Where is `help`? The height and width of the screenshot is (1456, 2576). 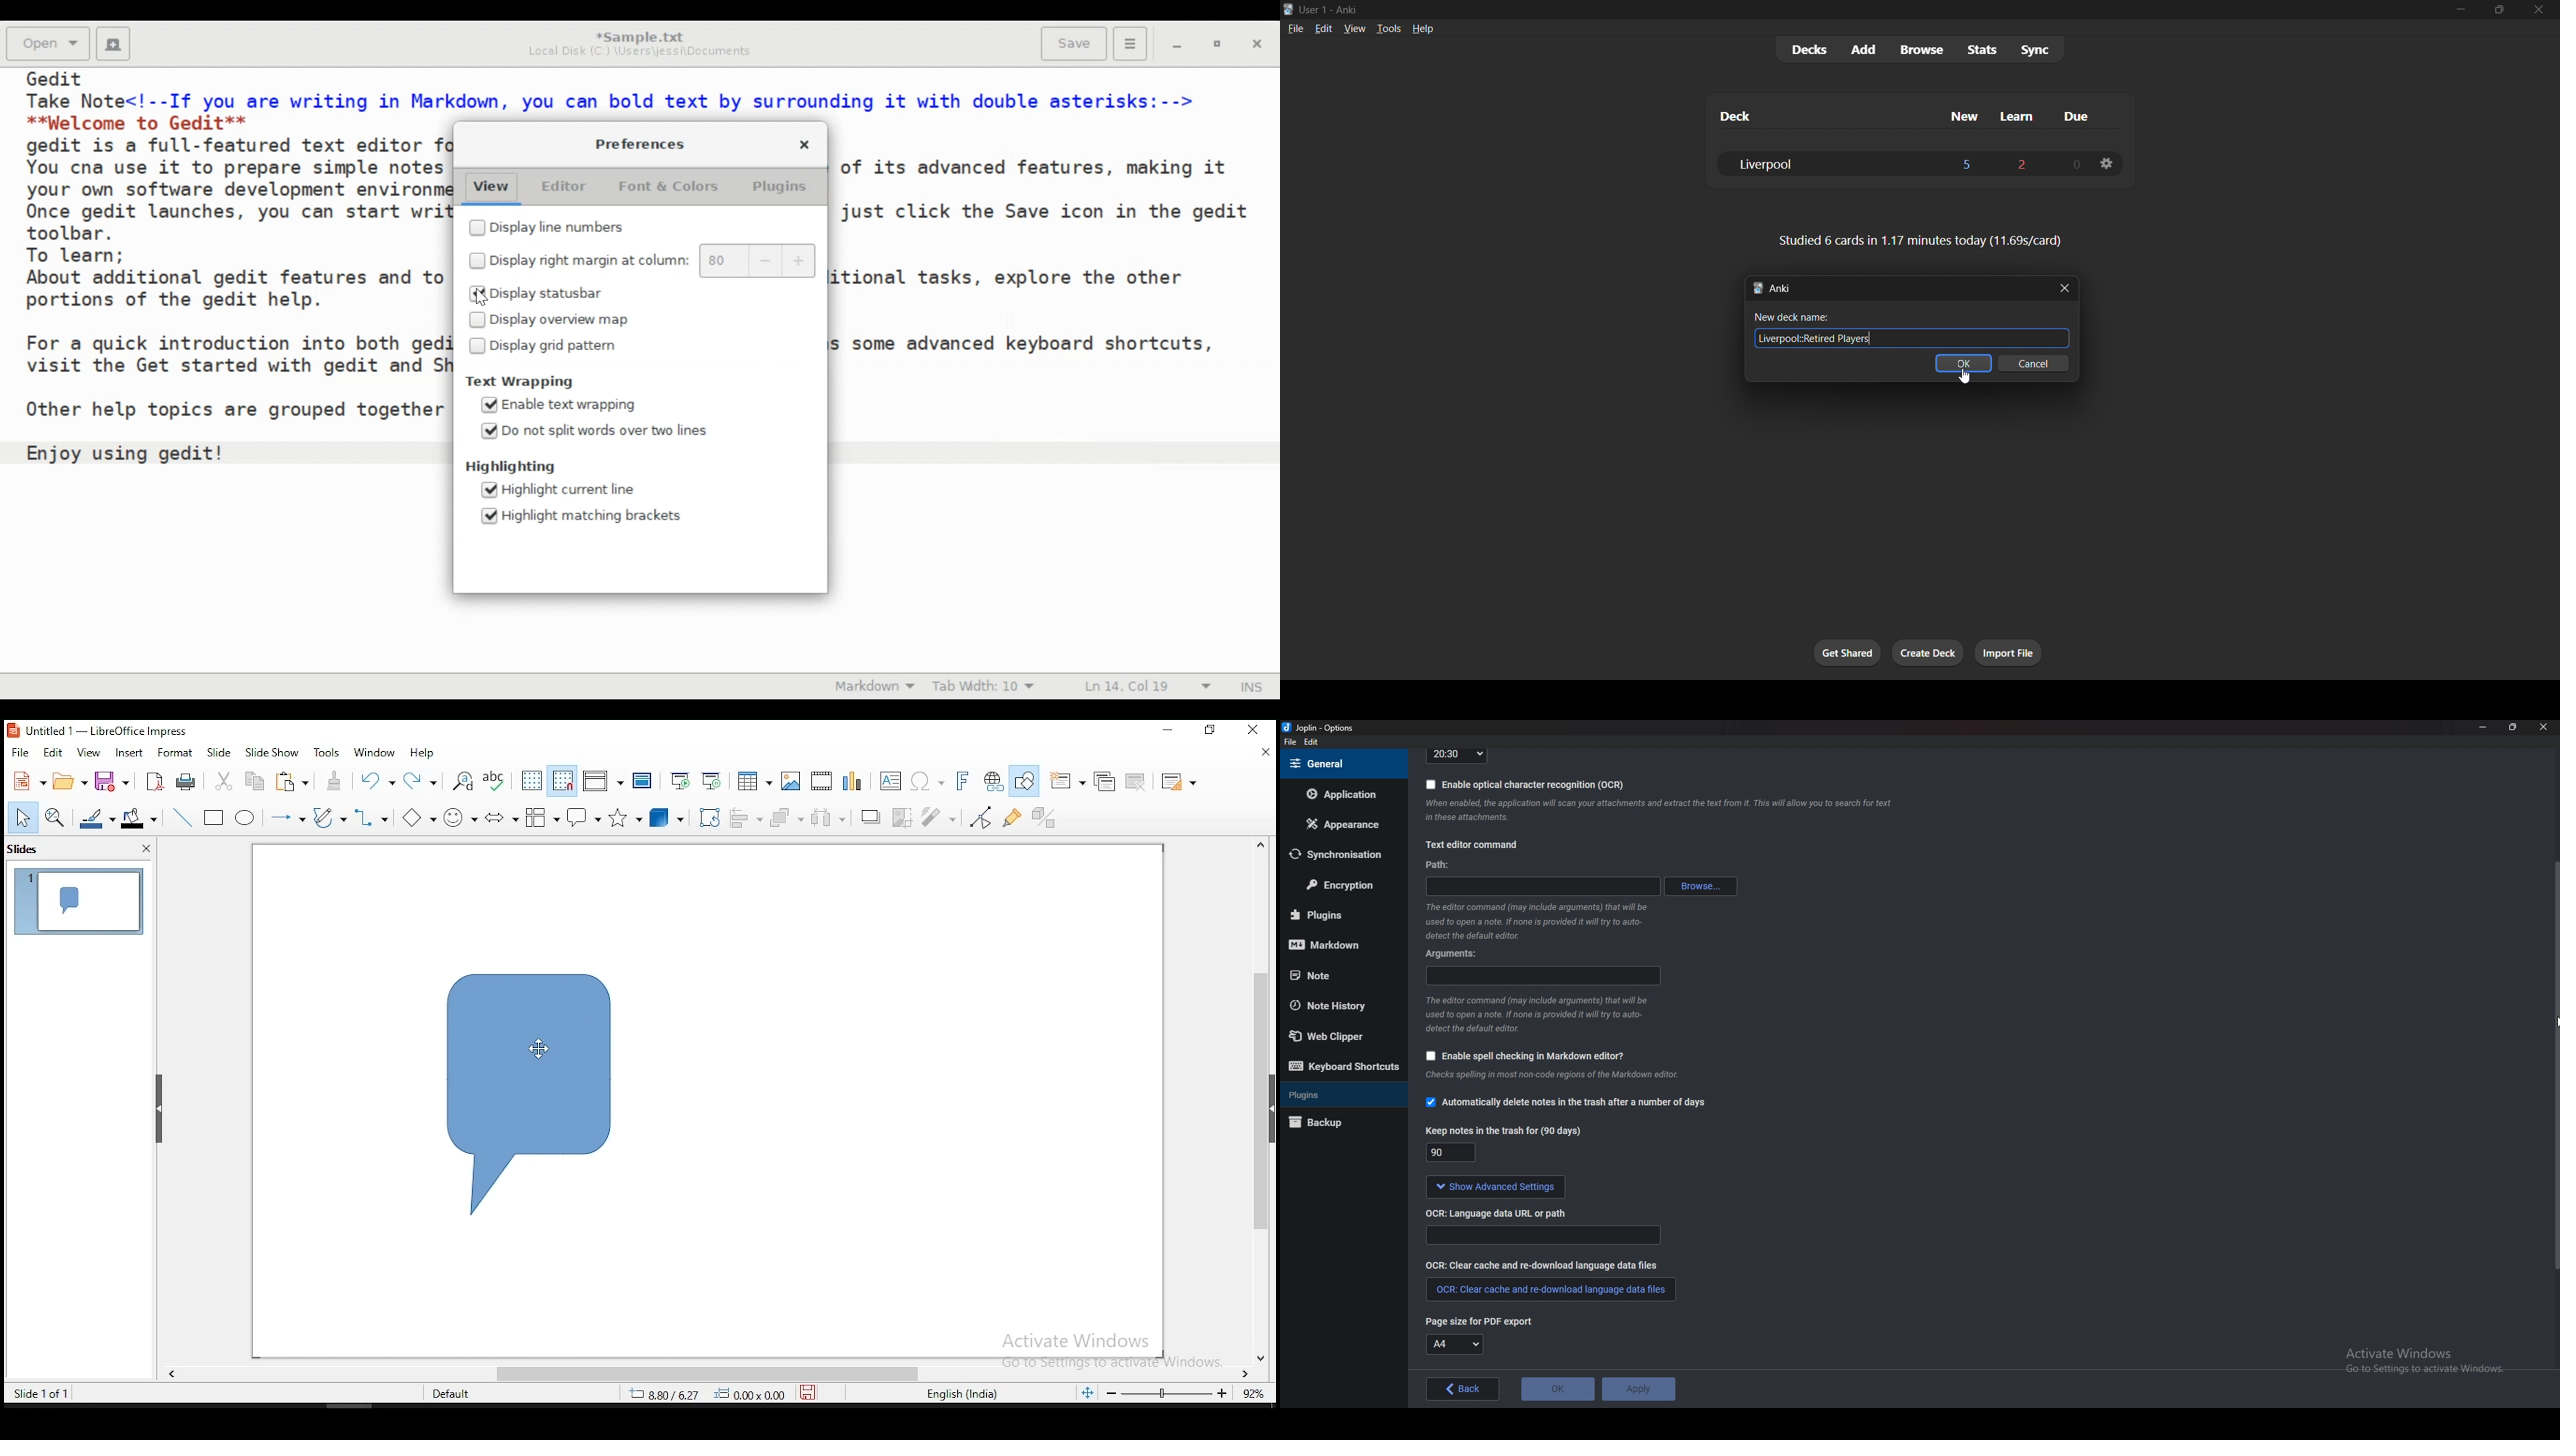 help is located at coordinates (423, 754).